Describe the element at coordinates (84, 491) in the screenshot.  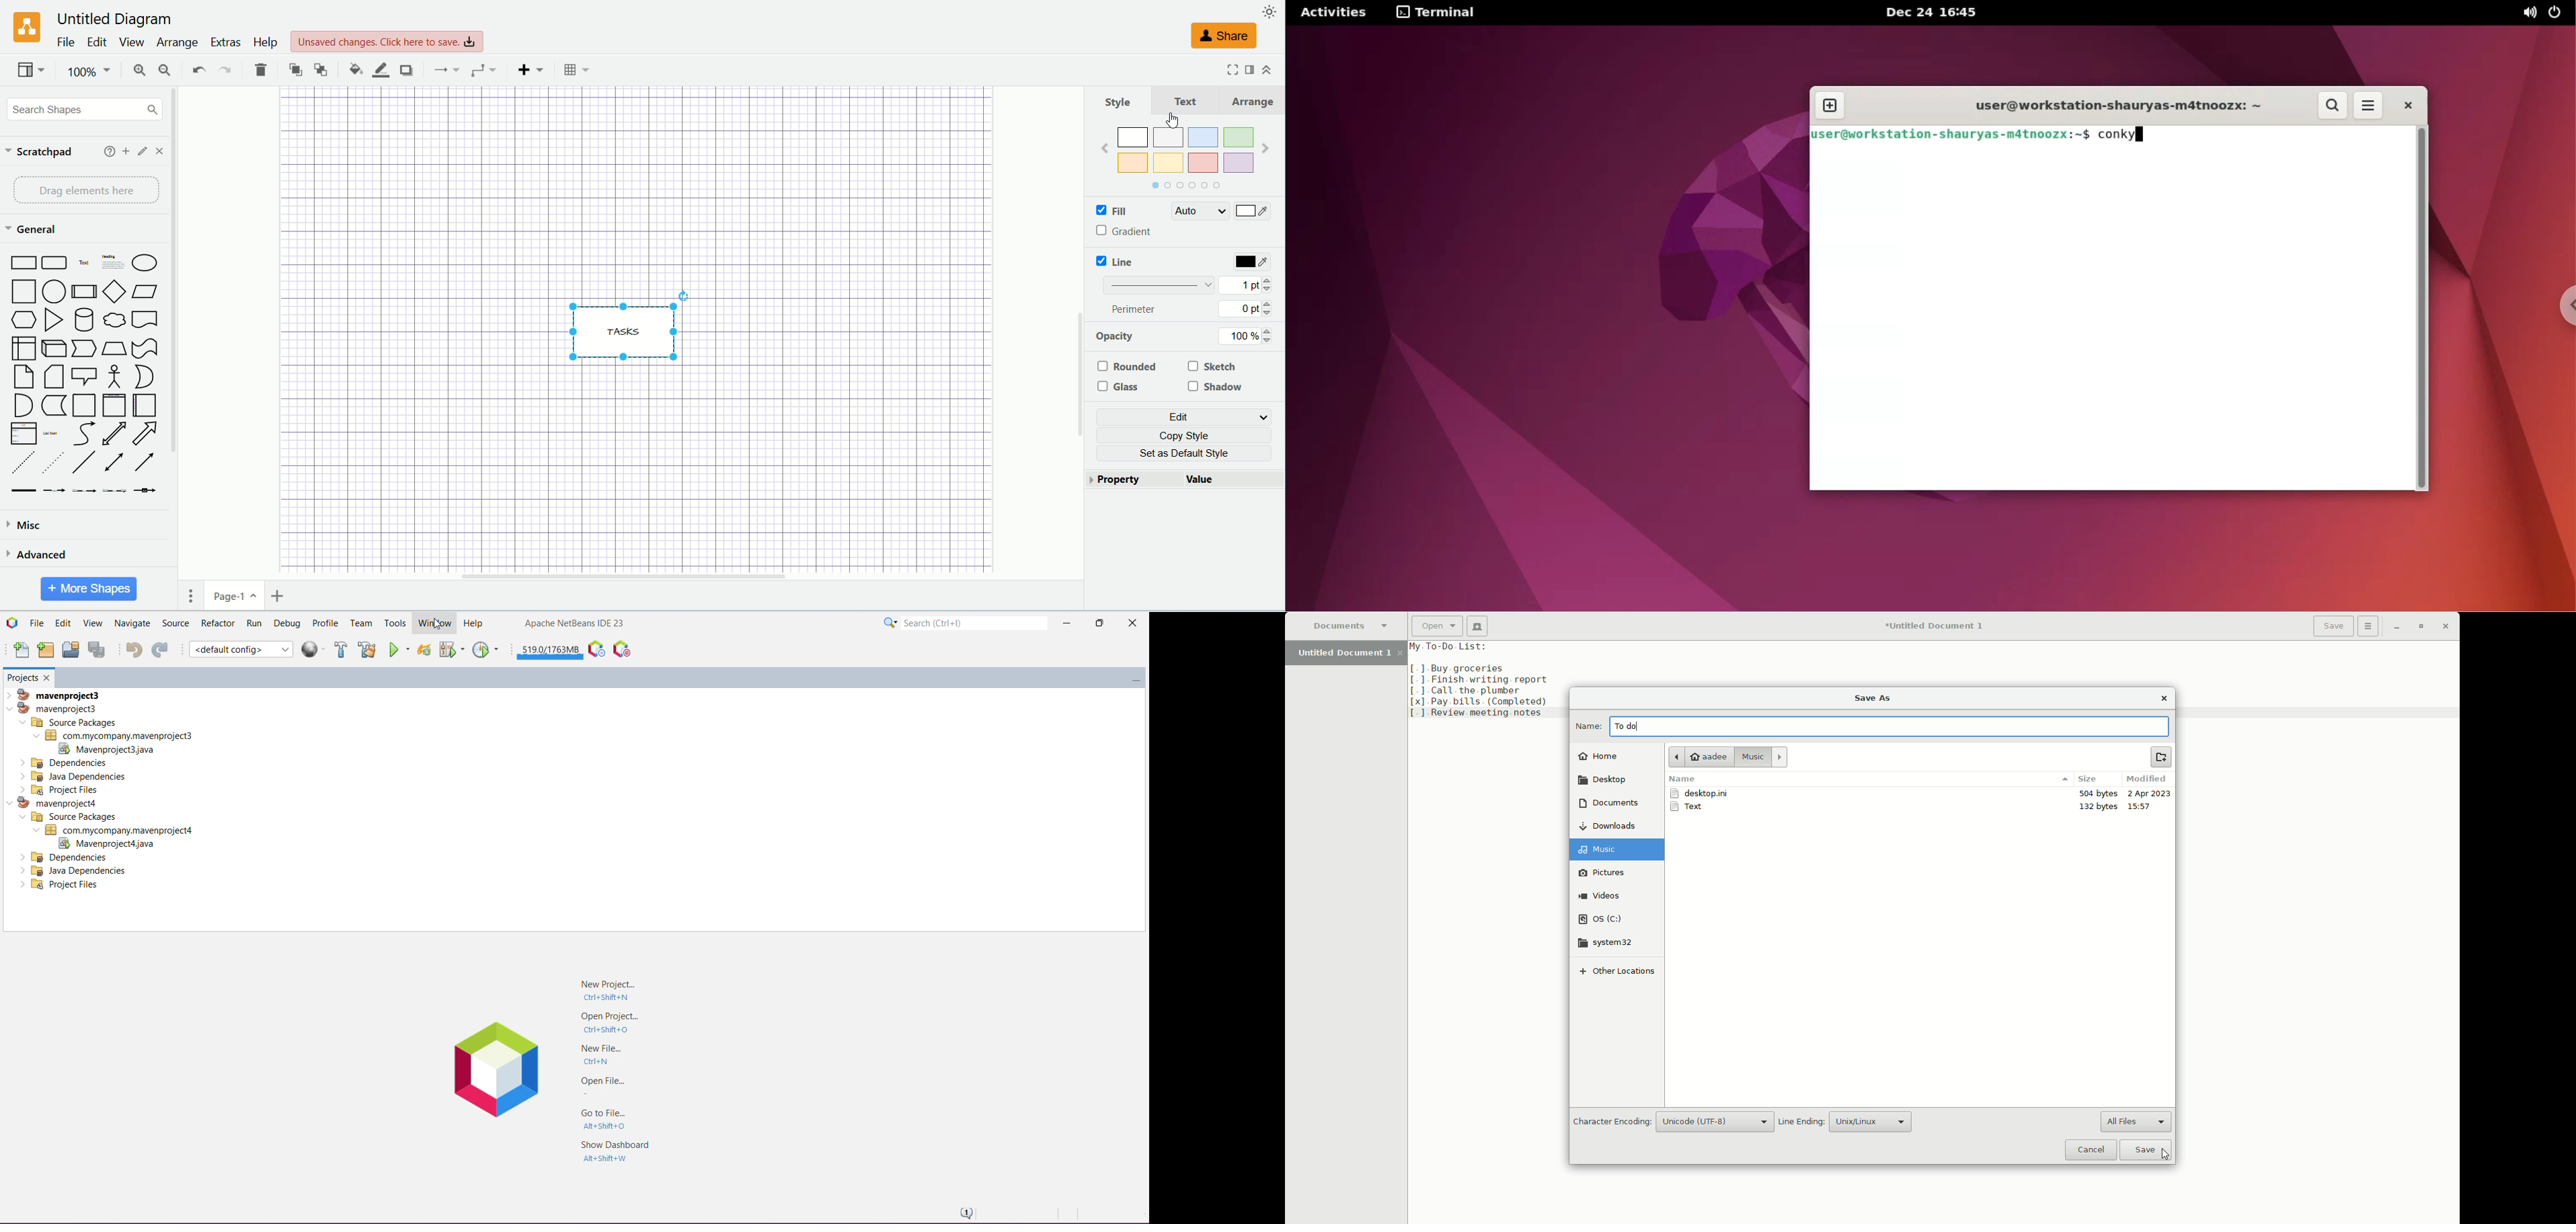
I see `Connector with 2 label` at that location.